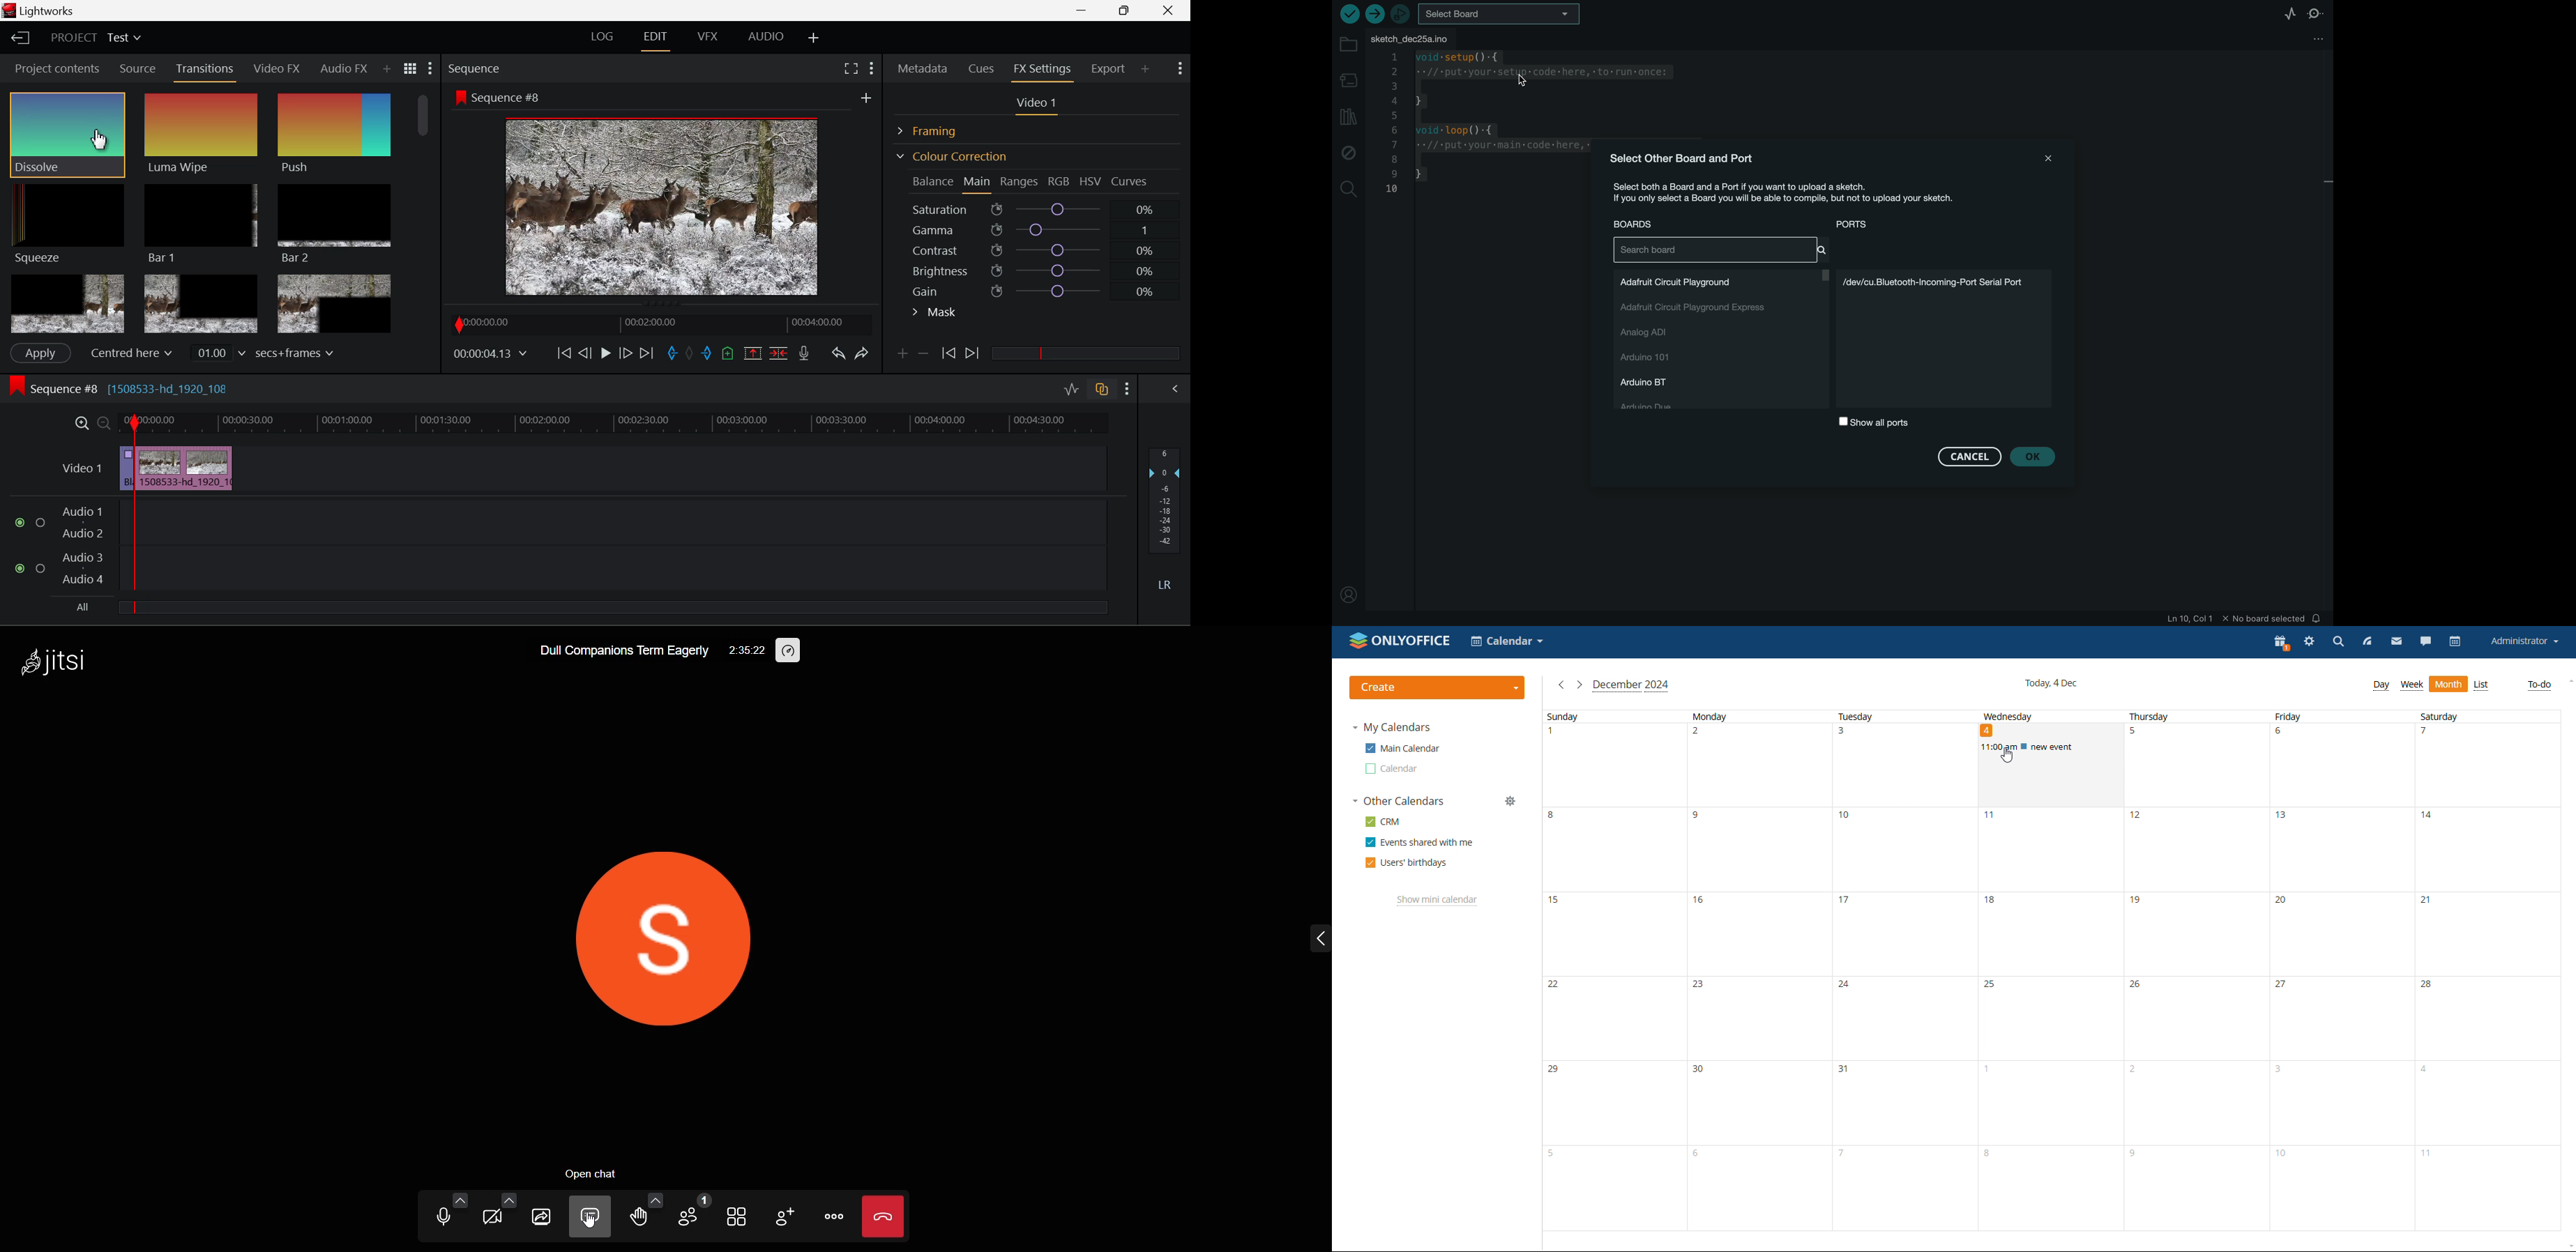 Image resolution: width=2576 pixels, height=1260 pixels. What do you see at coordinates (657, 39) in the screenshot?
I see `EDIT Layout` at bounding box center [657, 39].